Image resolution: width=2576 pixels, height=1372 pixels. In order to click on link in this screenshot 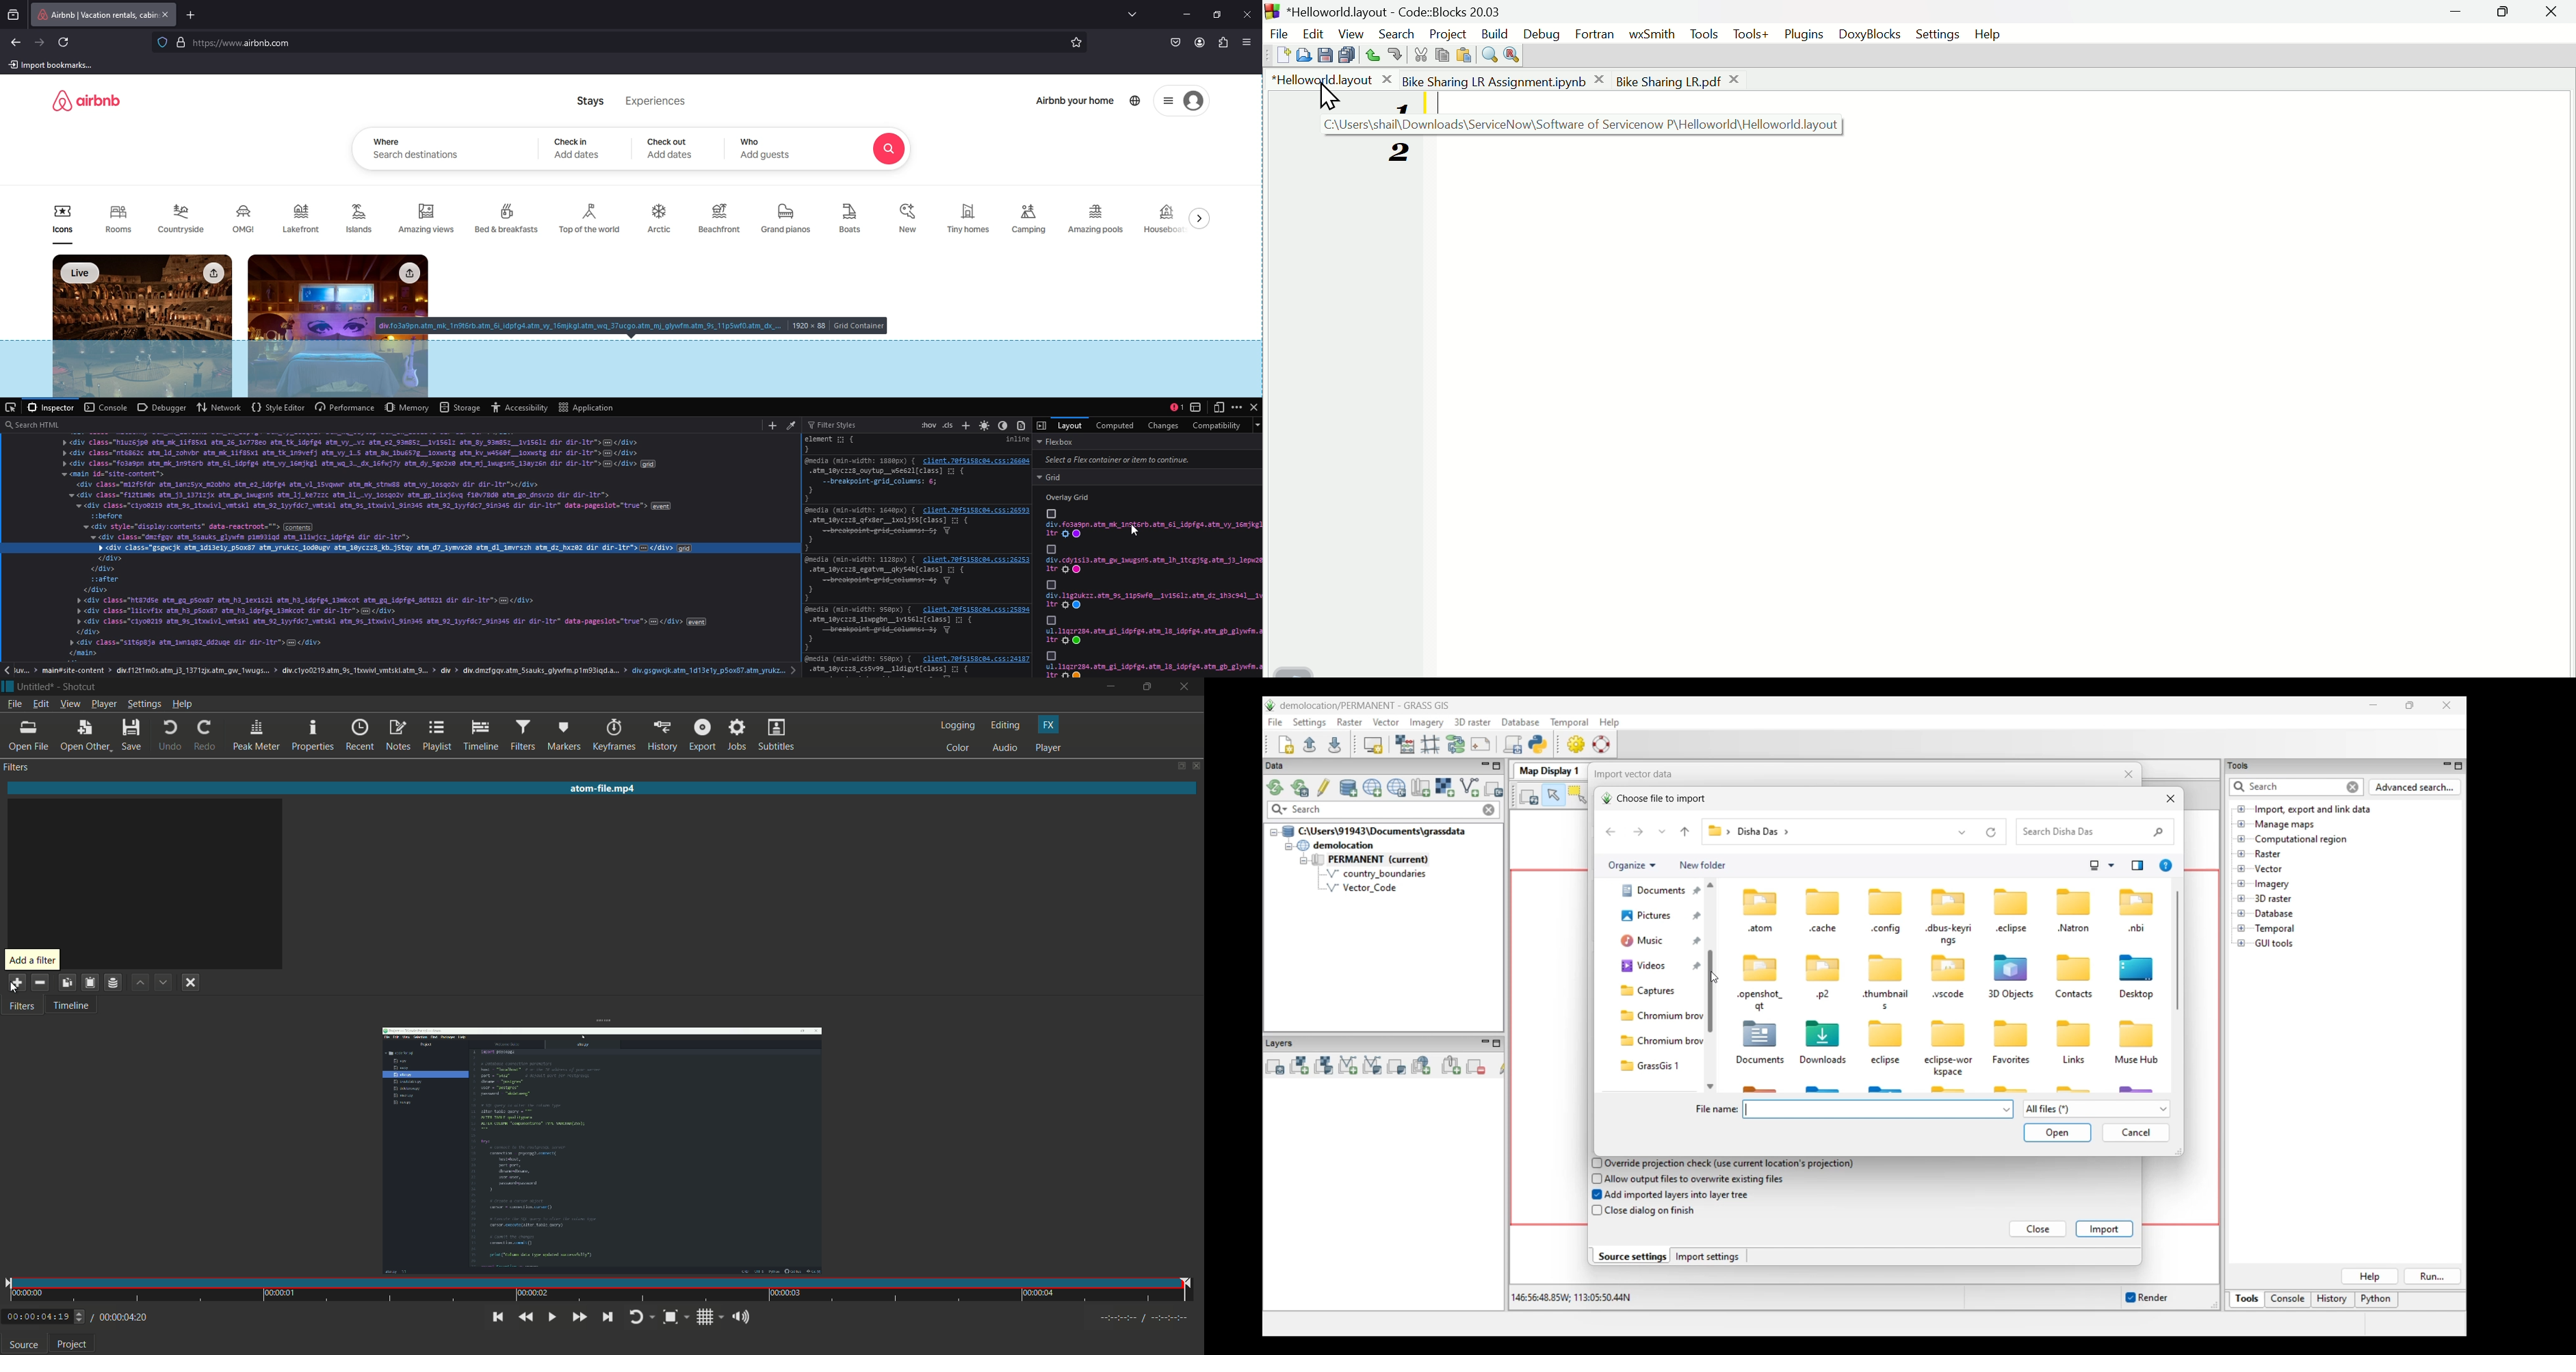, I will do `click(976, 460)`.